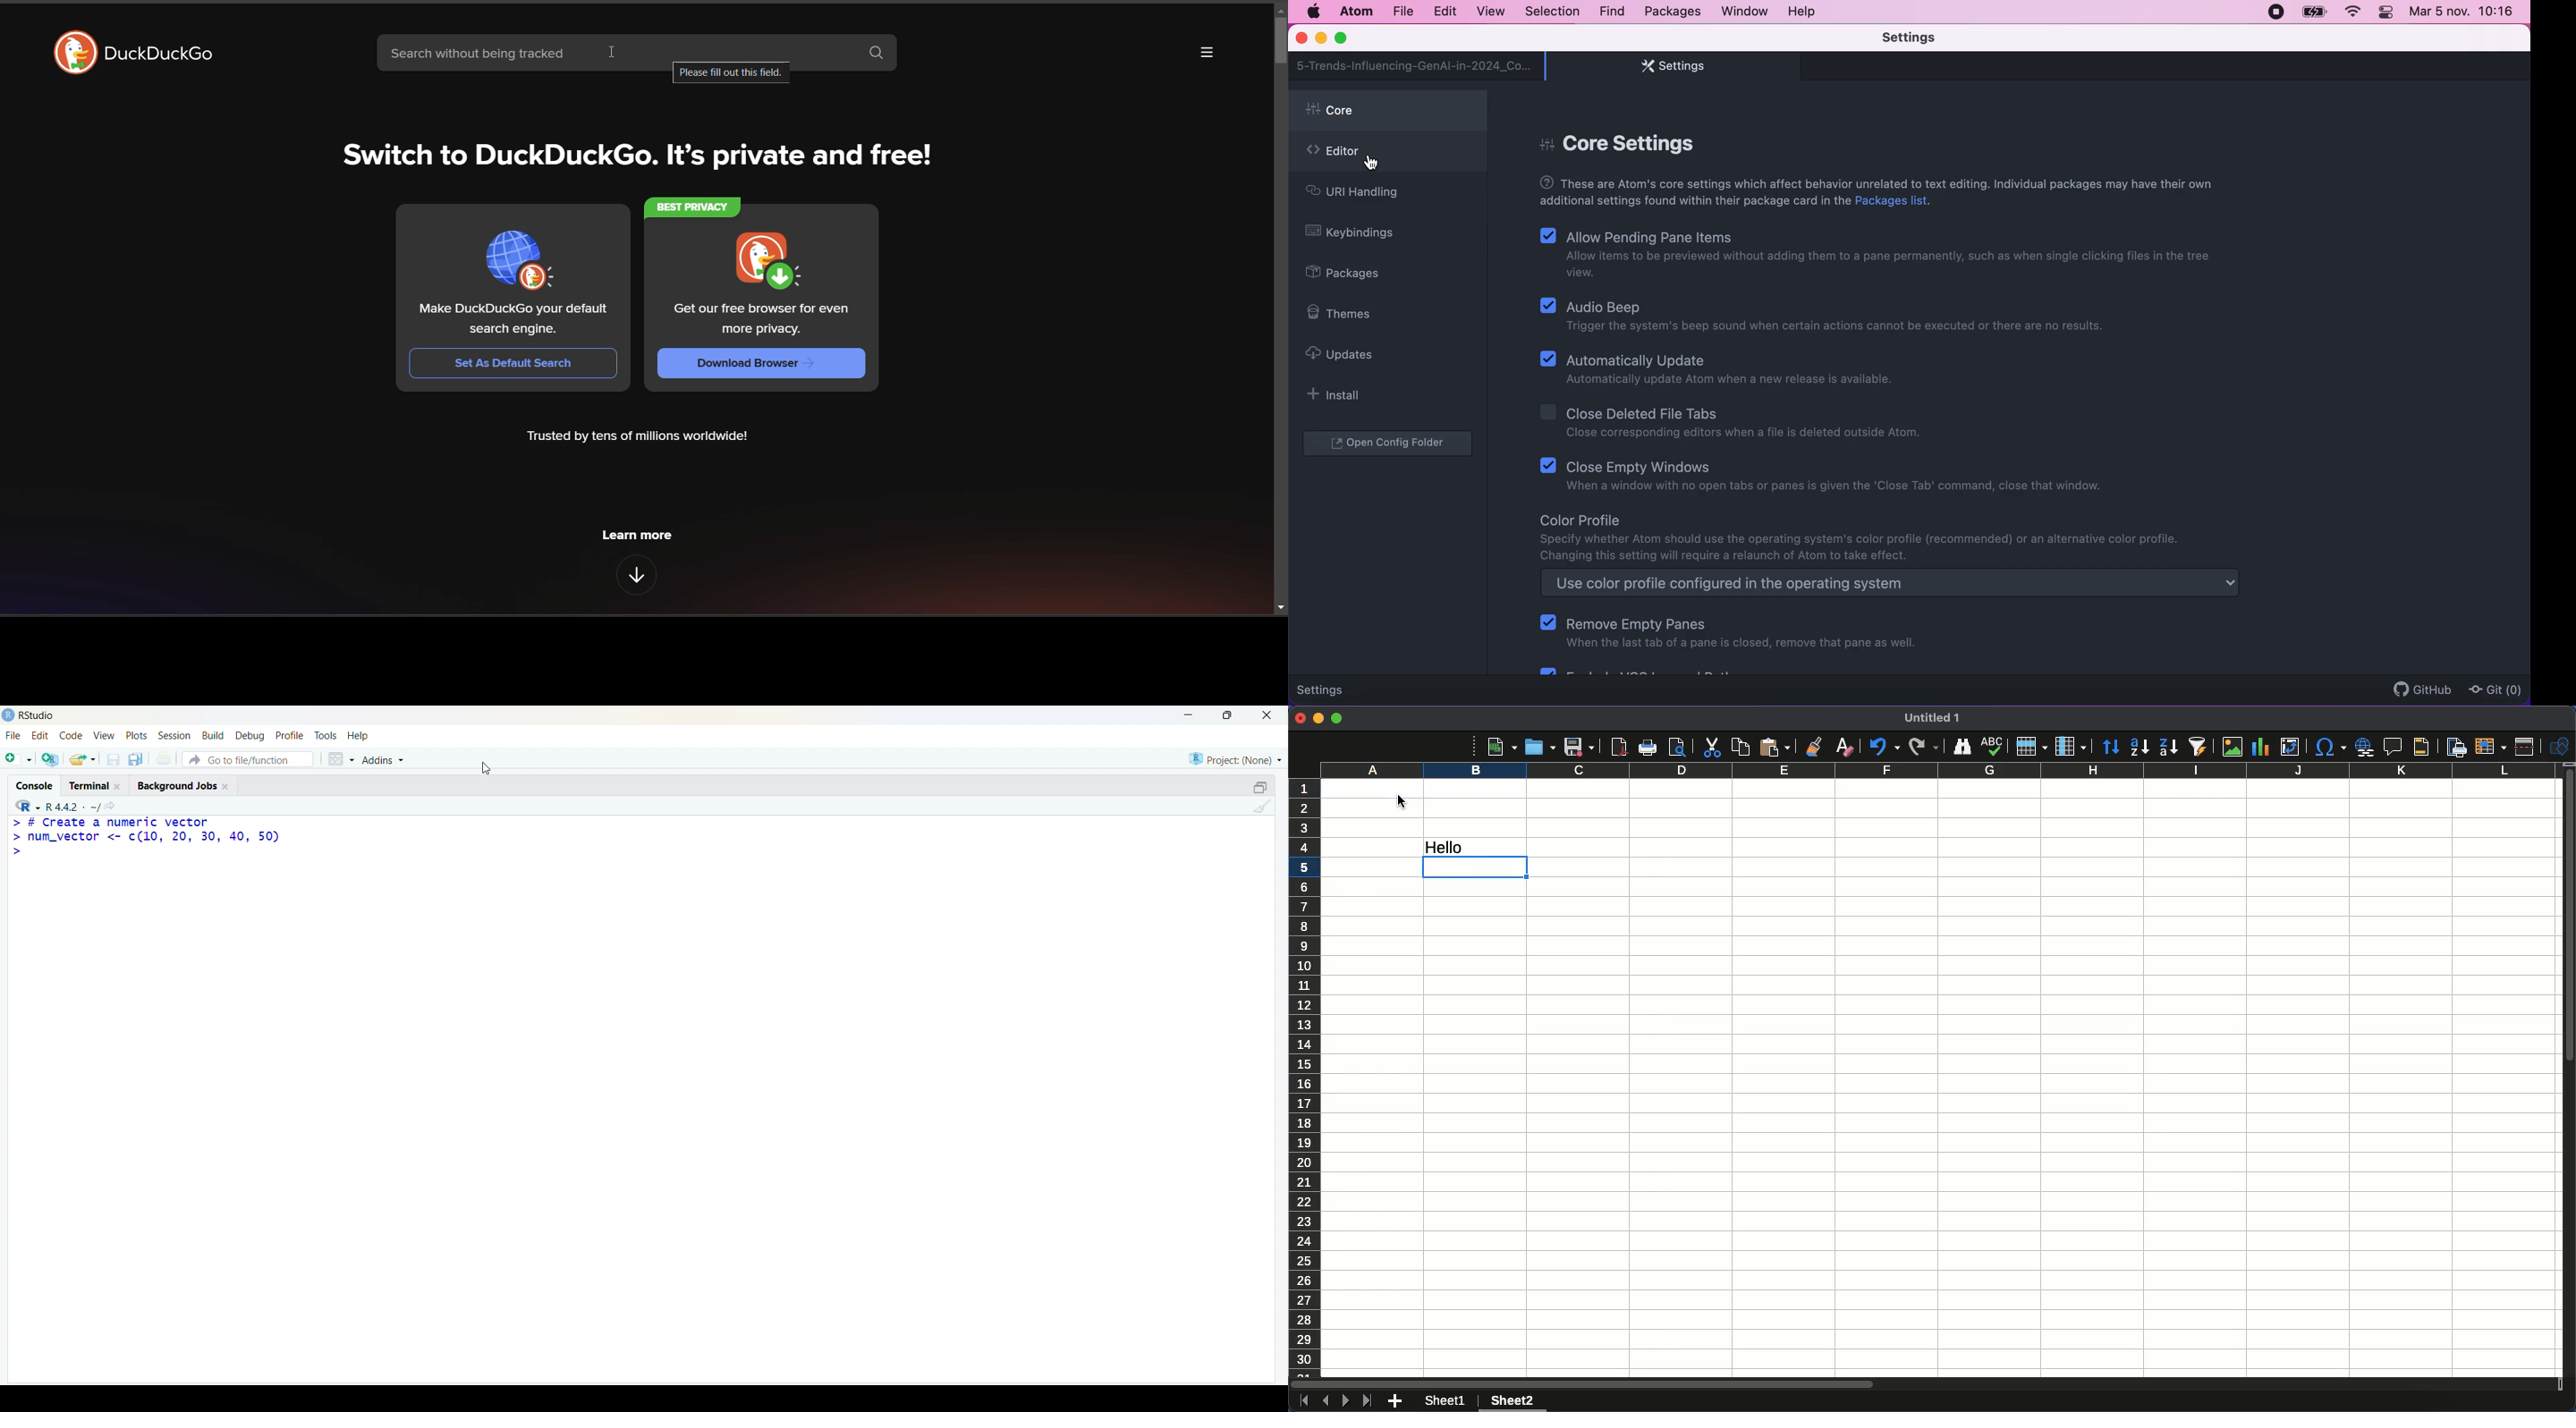 This screenshot has height=1428, width=2576. I want to click on atom, so click(1355, 11).